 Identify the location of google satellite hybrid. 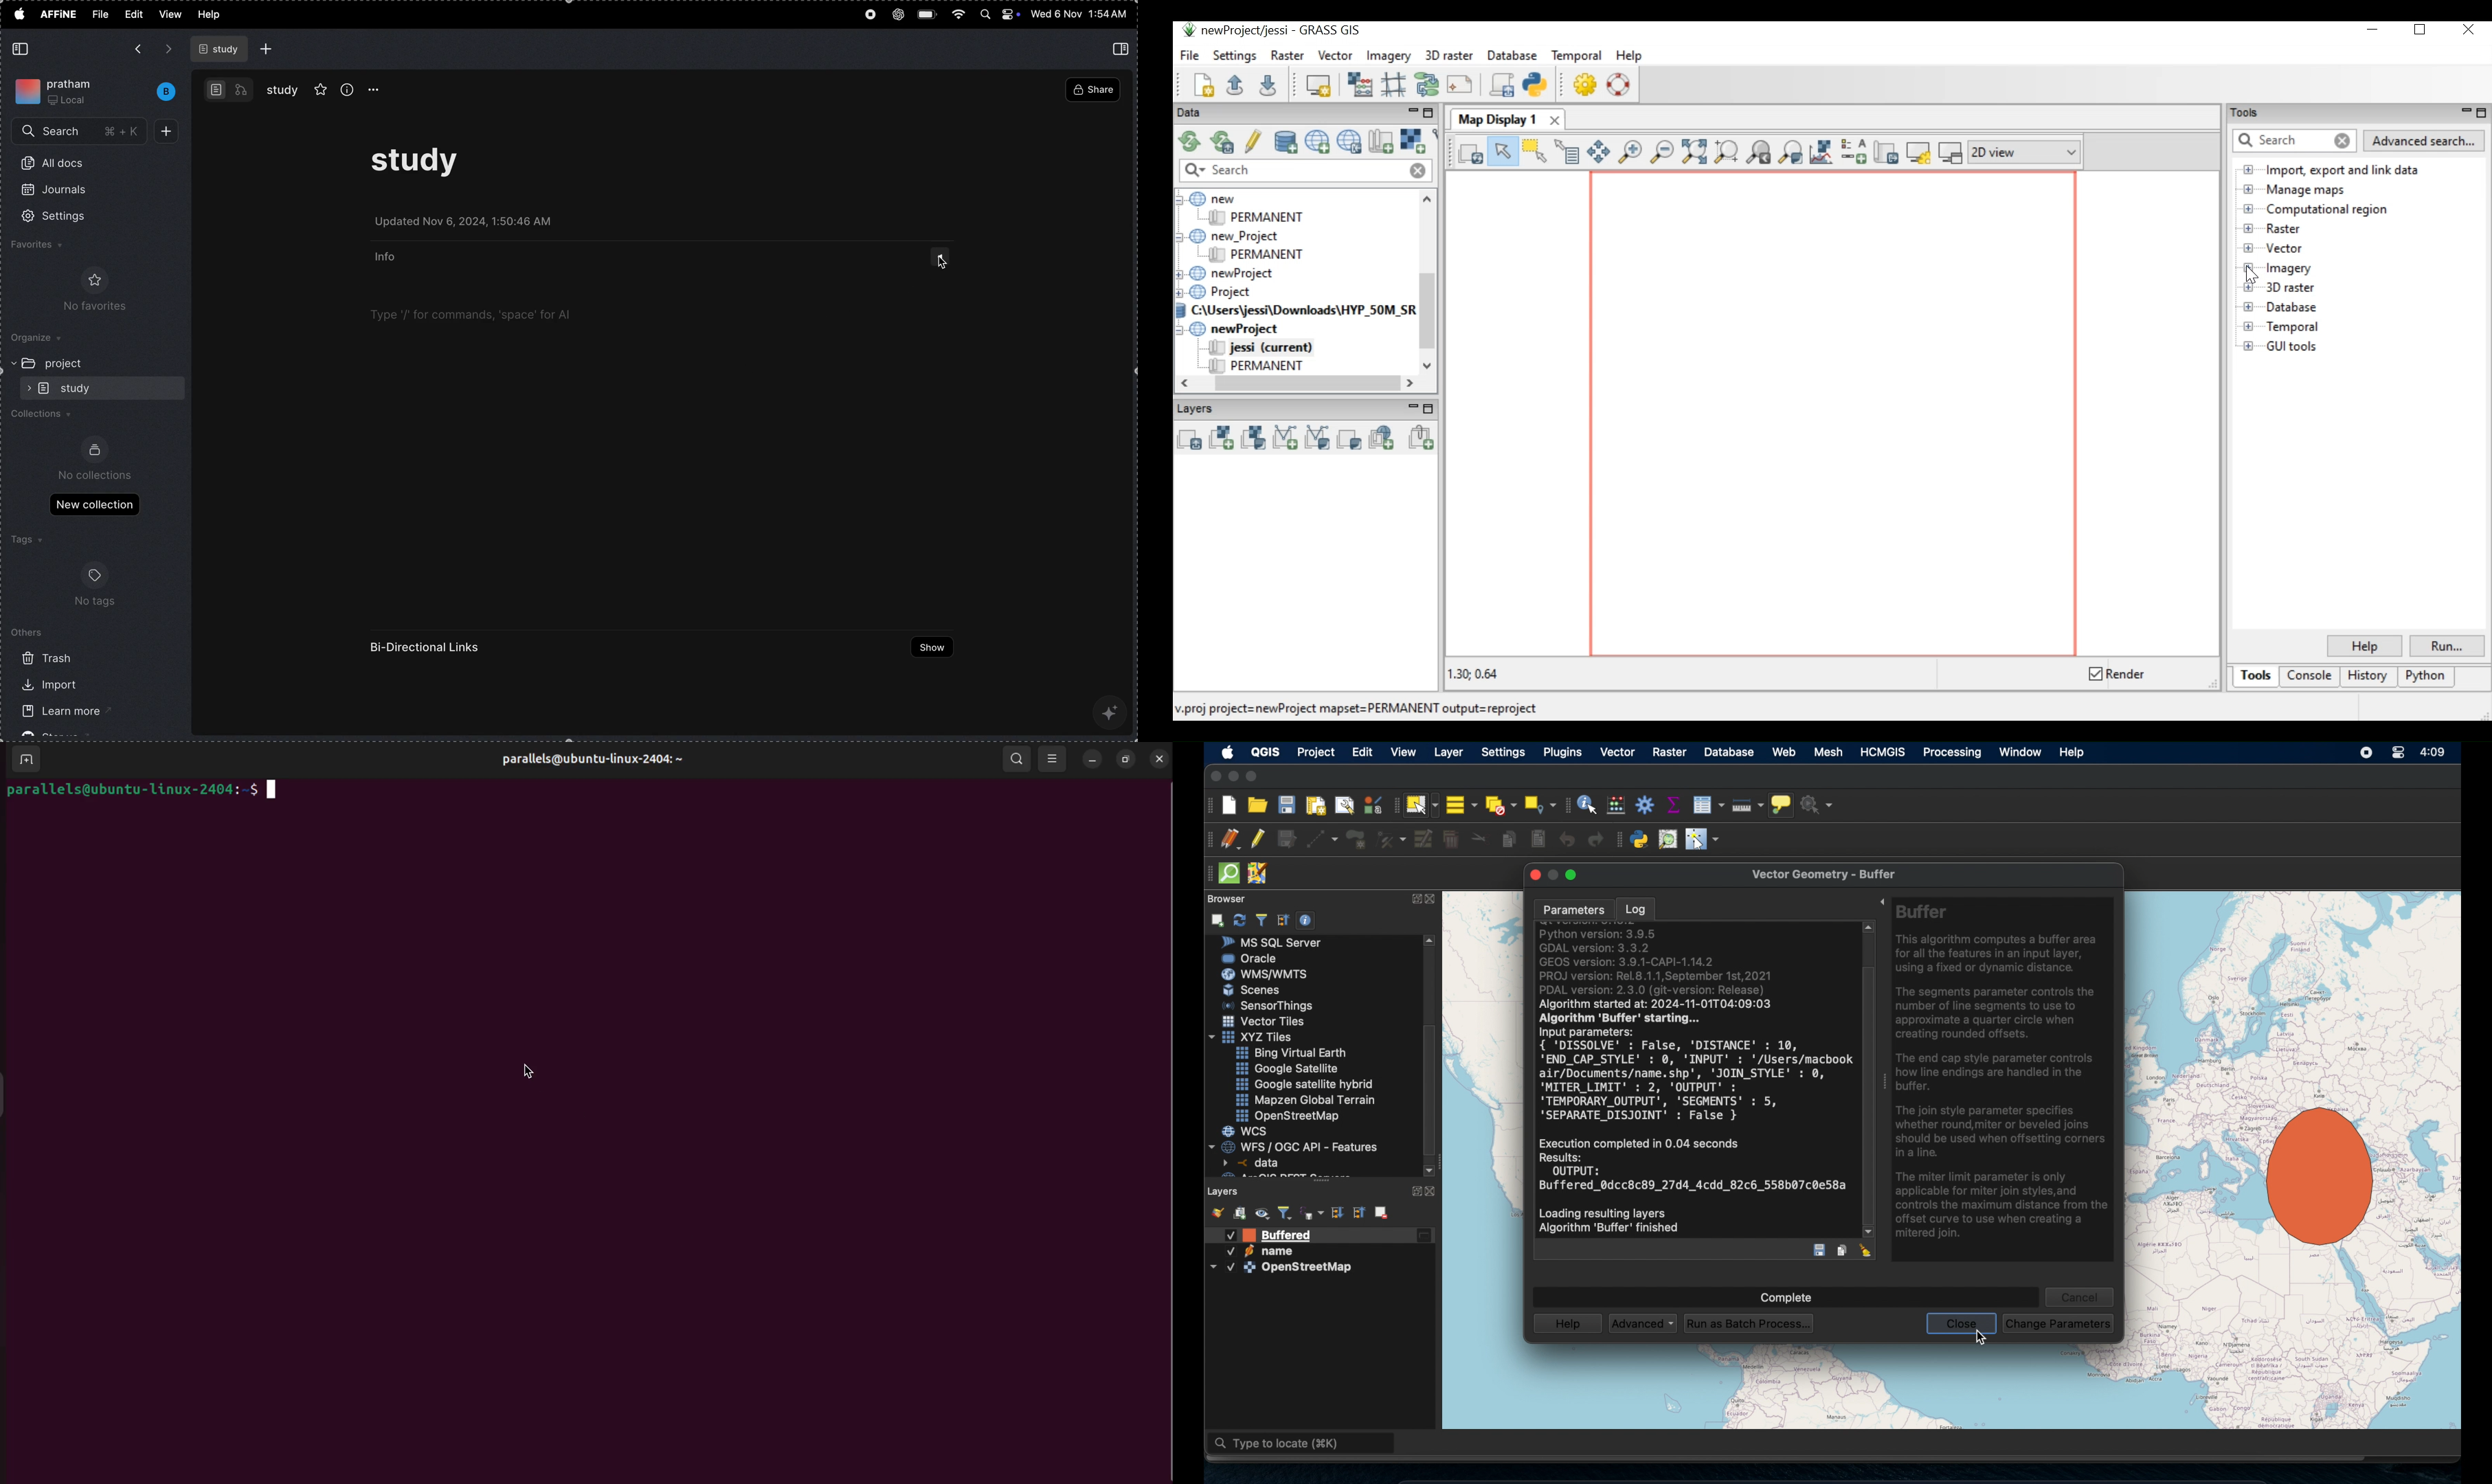
(1304, 1086).